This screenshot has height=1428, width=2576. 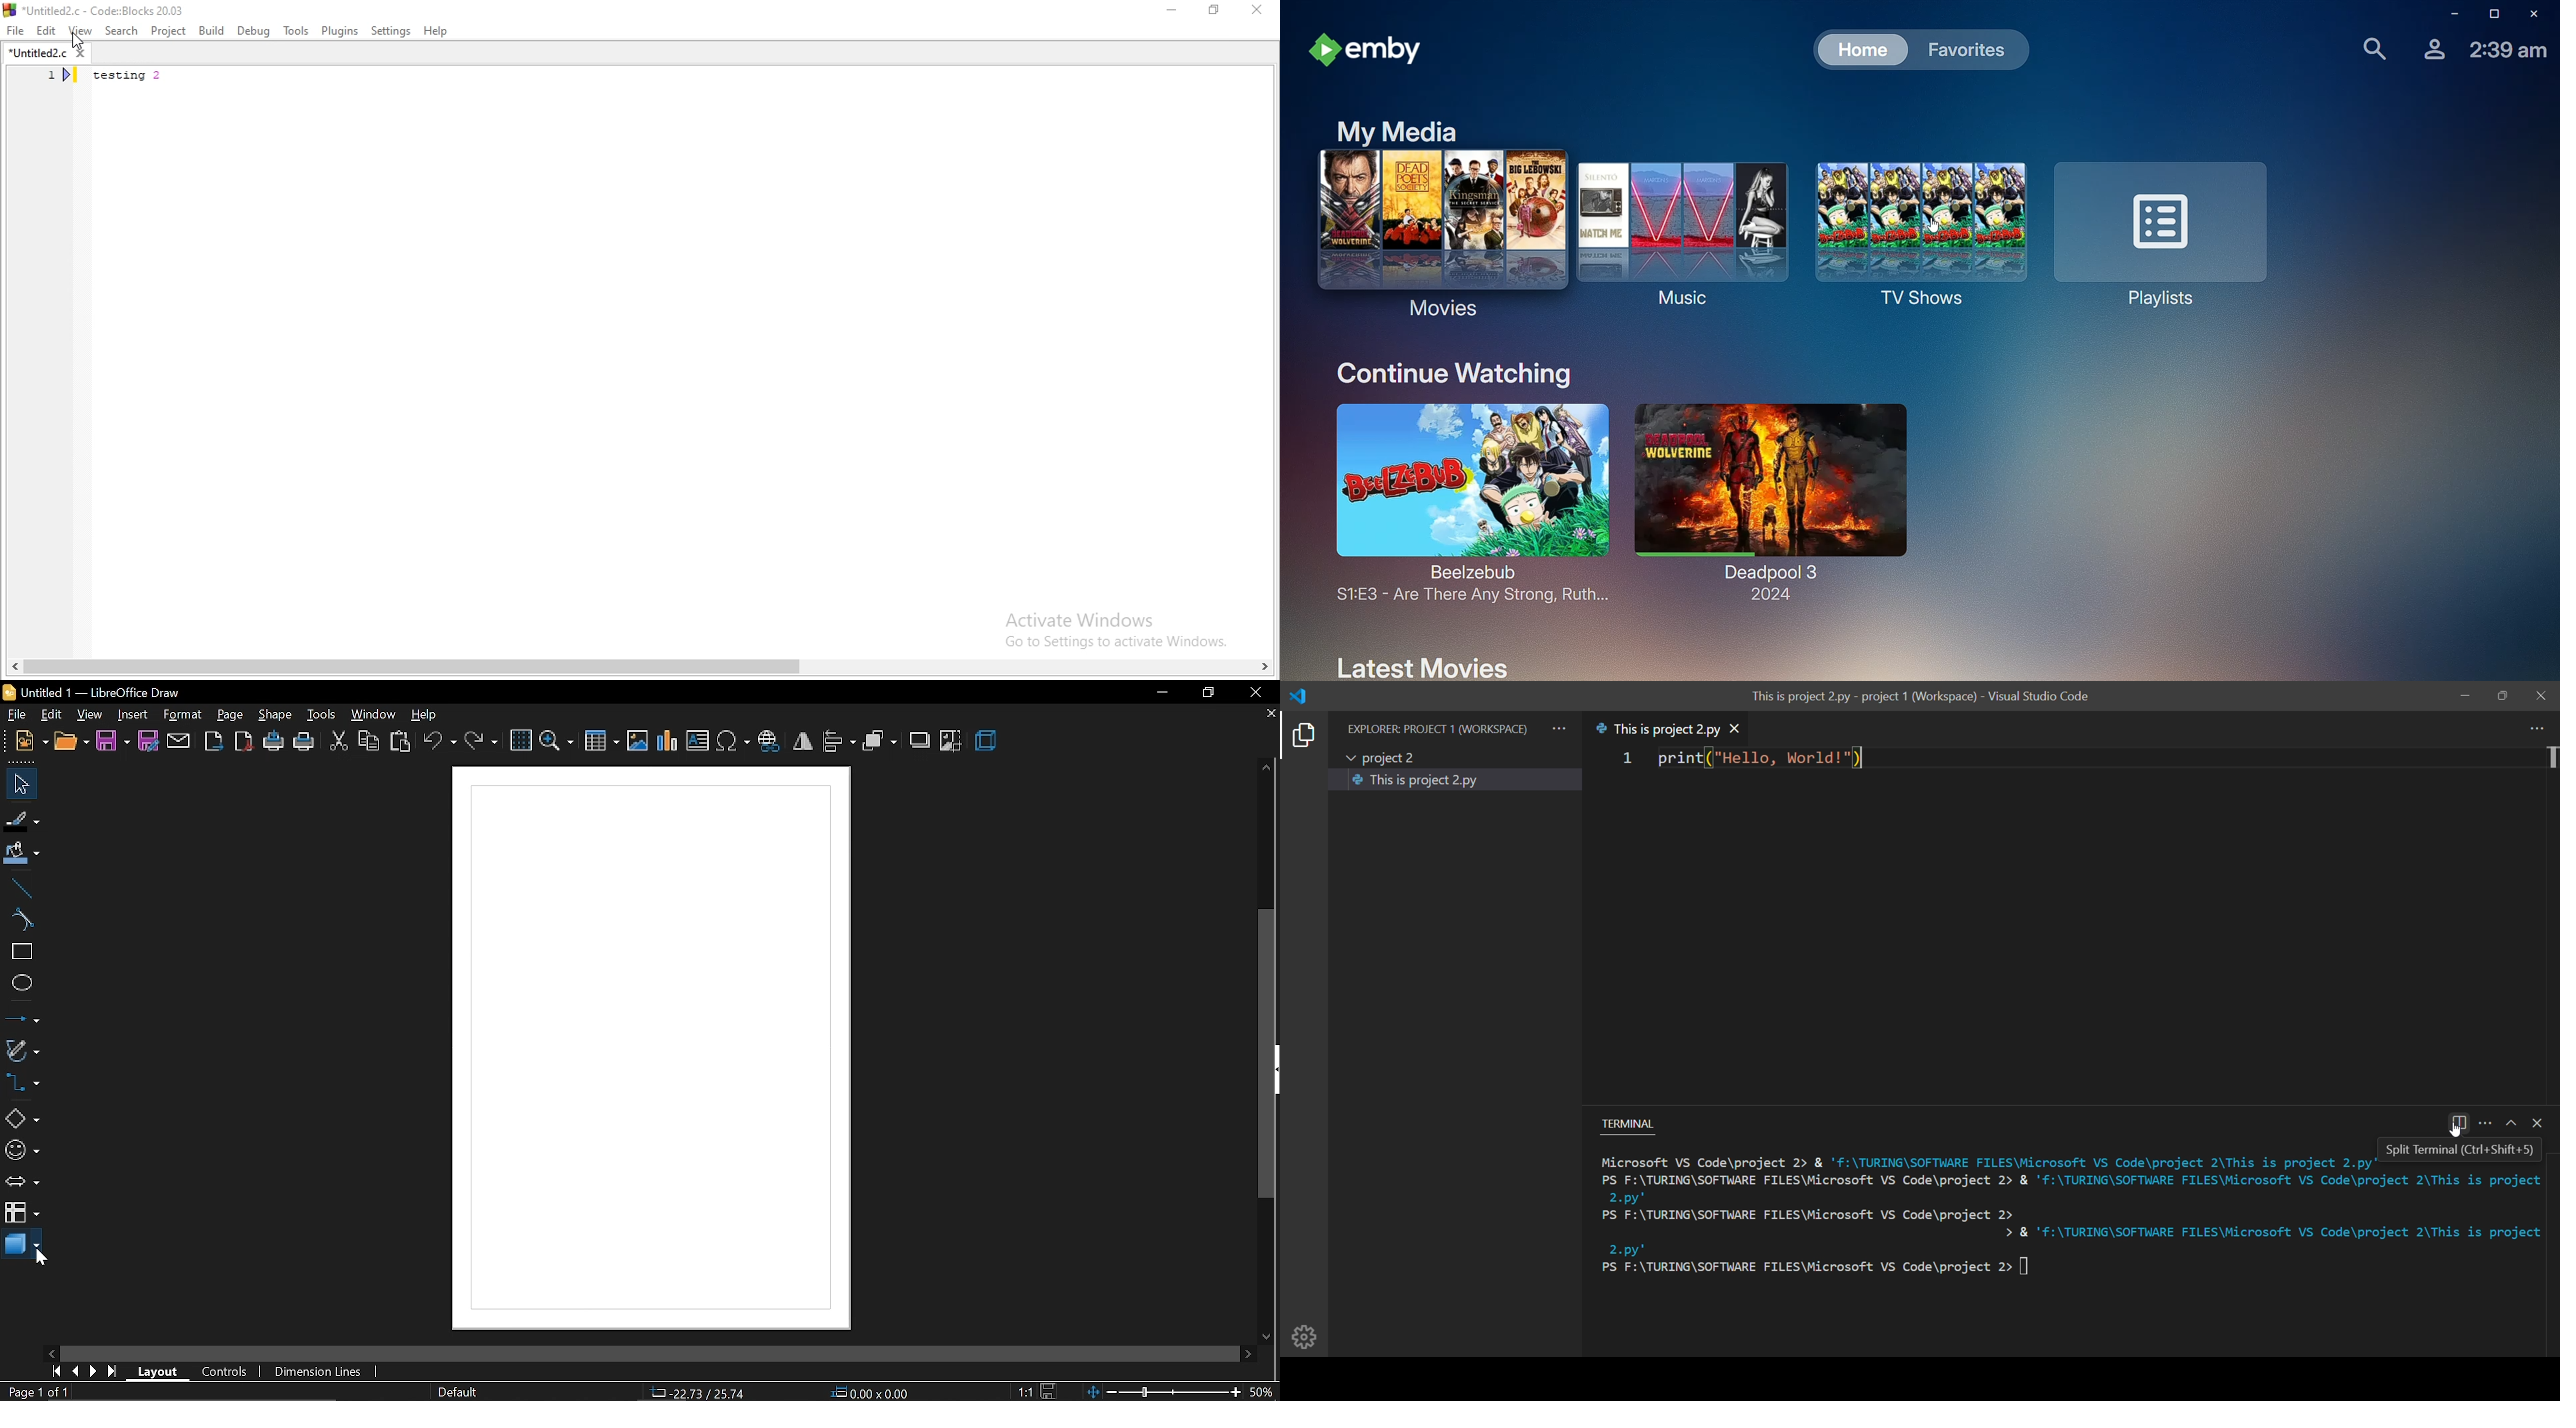 I want to click on layout, so click(x=159, y=1371).